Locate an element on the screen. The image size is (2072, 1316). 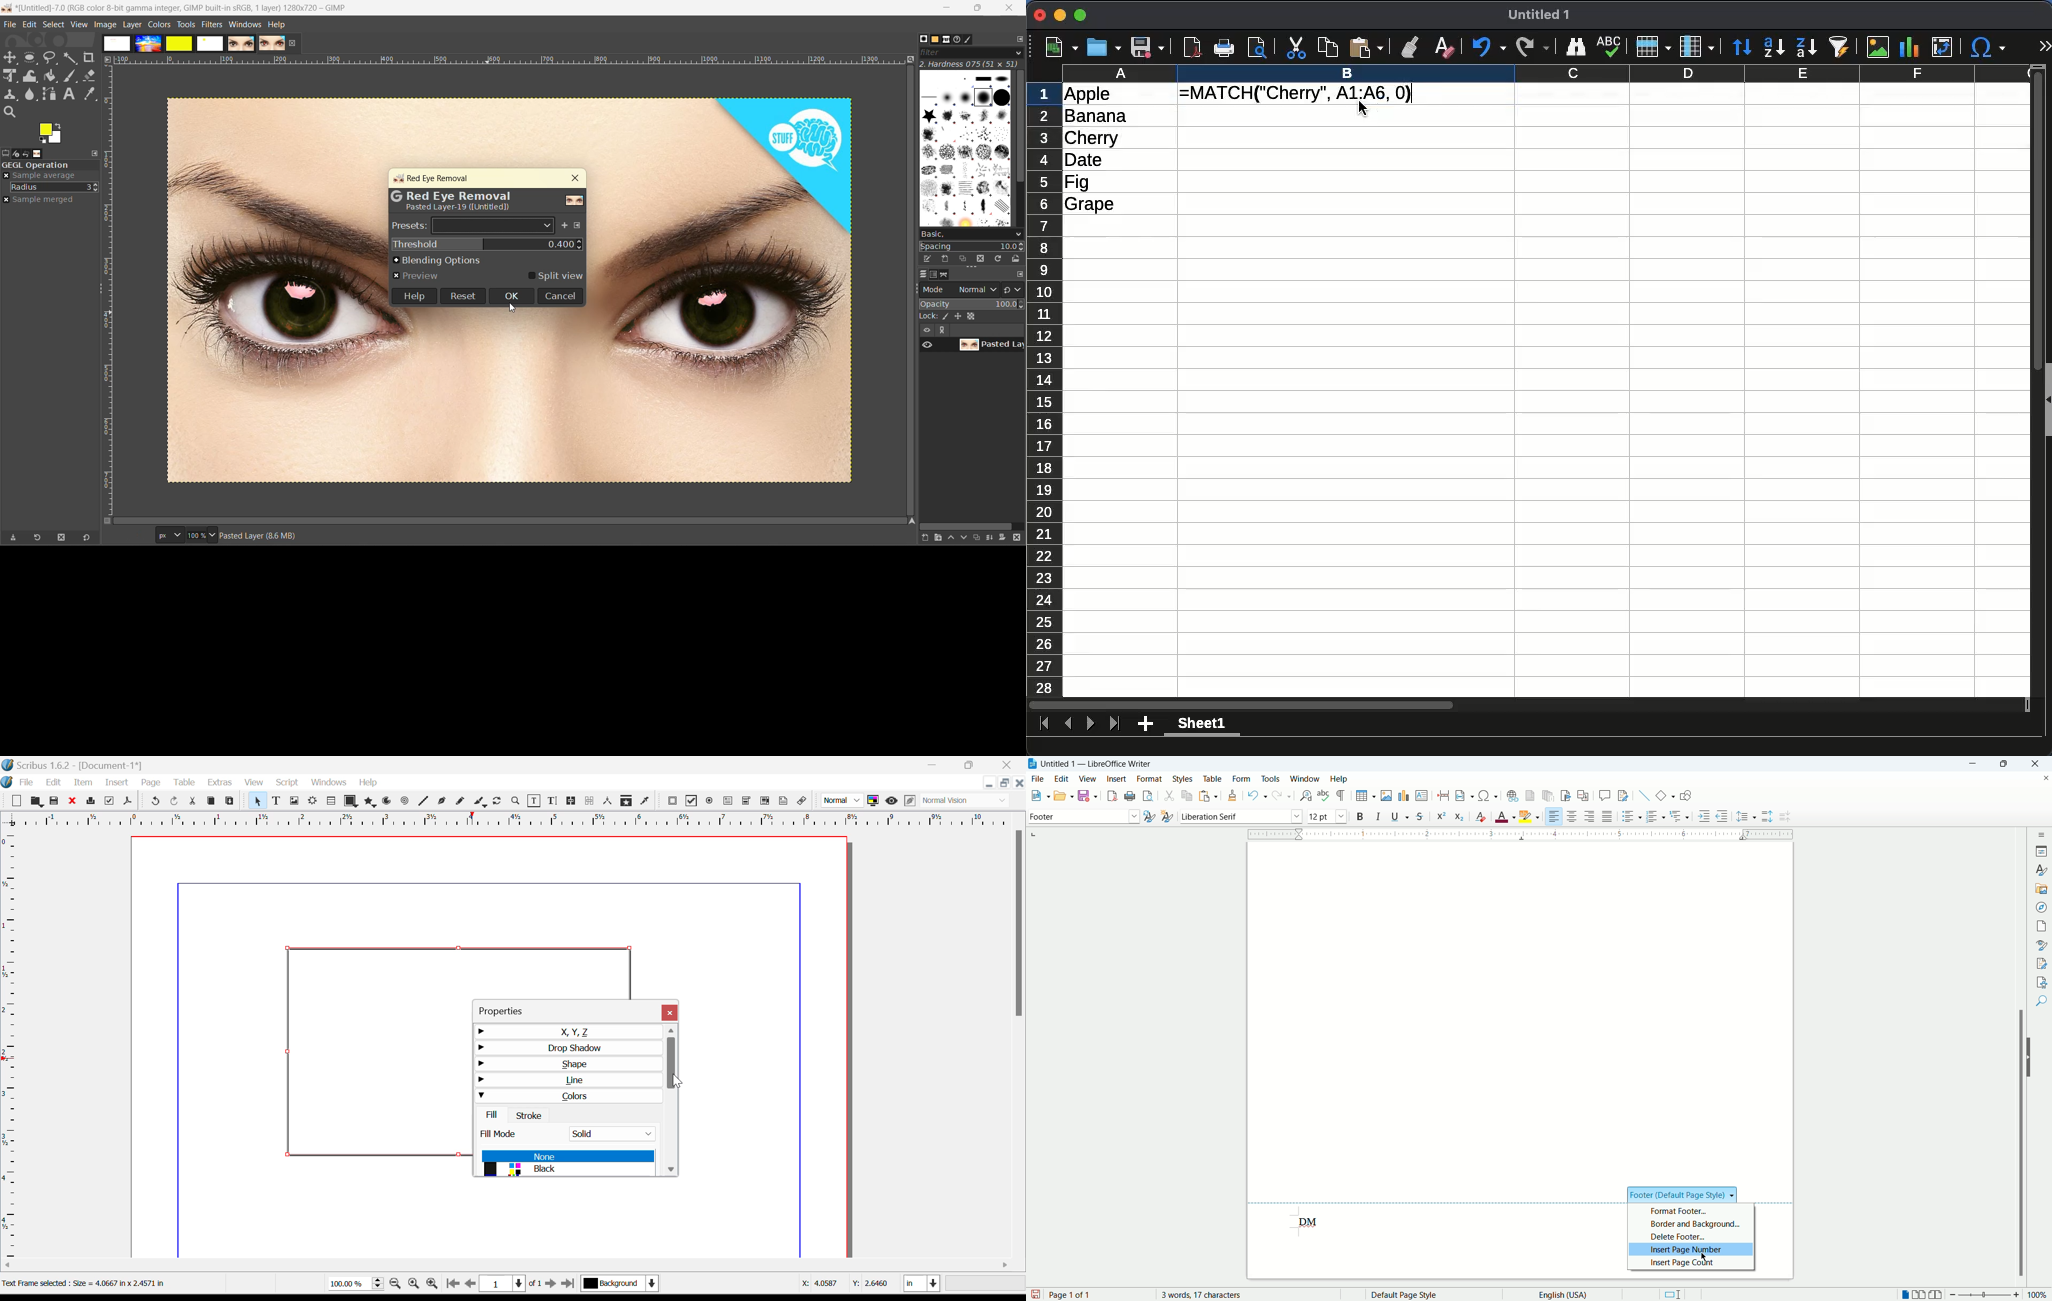
close is located at coordinates (294, 43).